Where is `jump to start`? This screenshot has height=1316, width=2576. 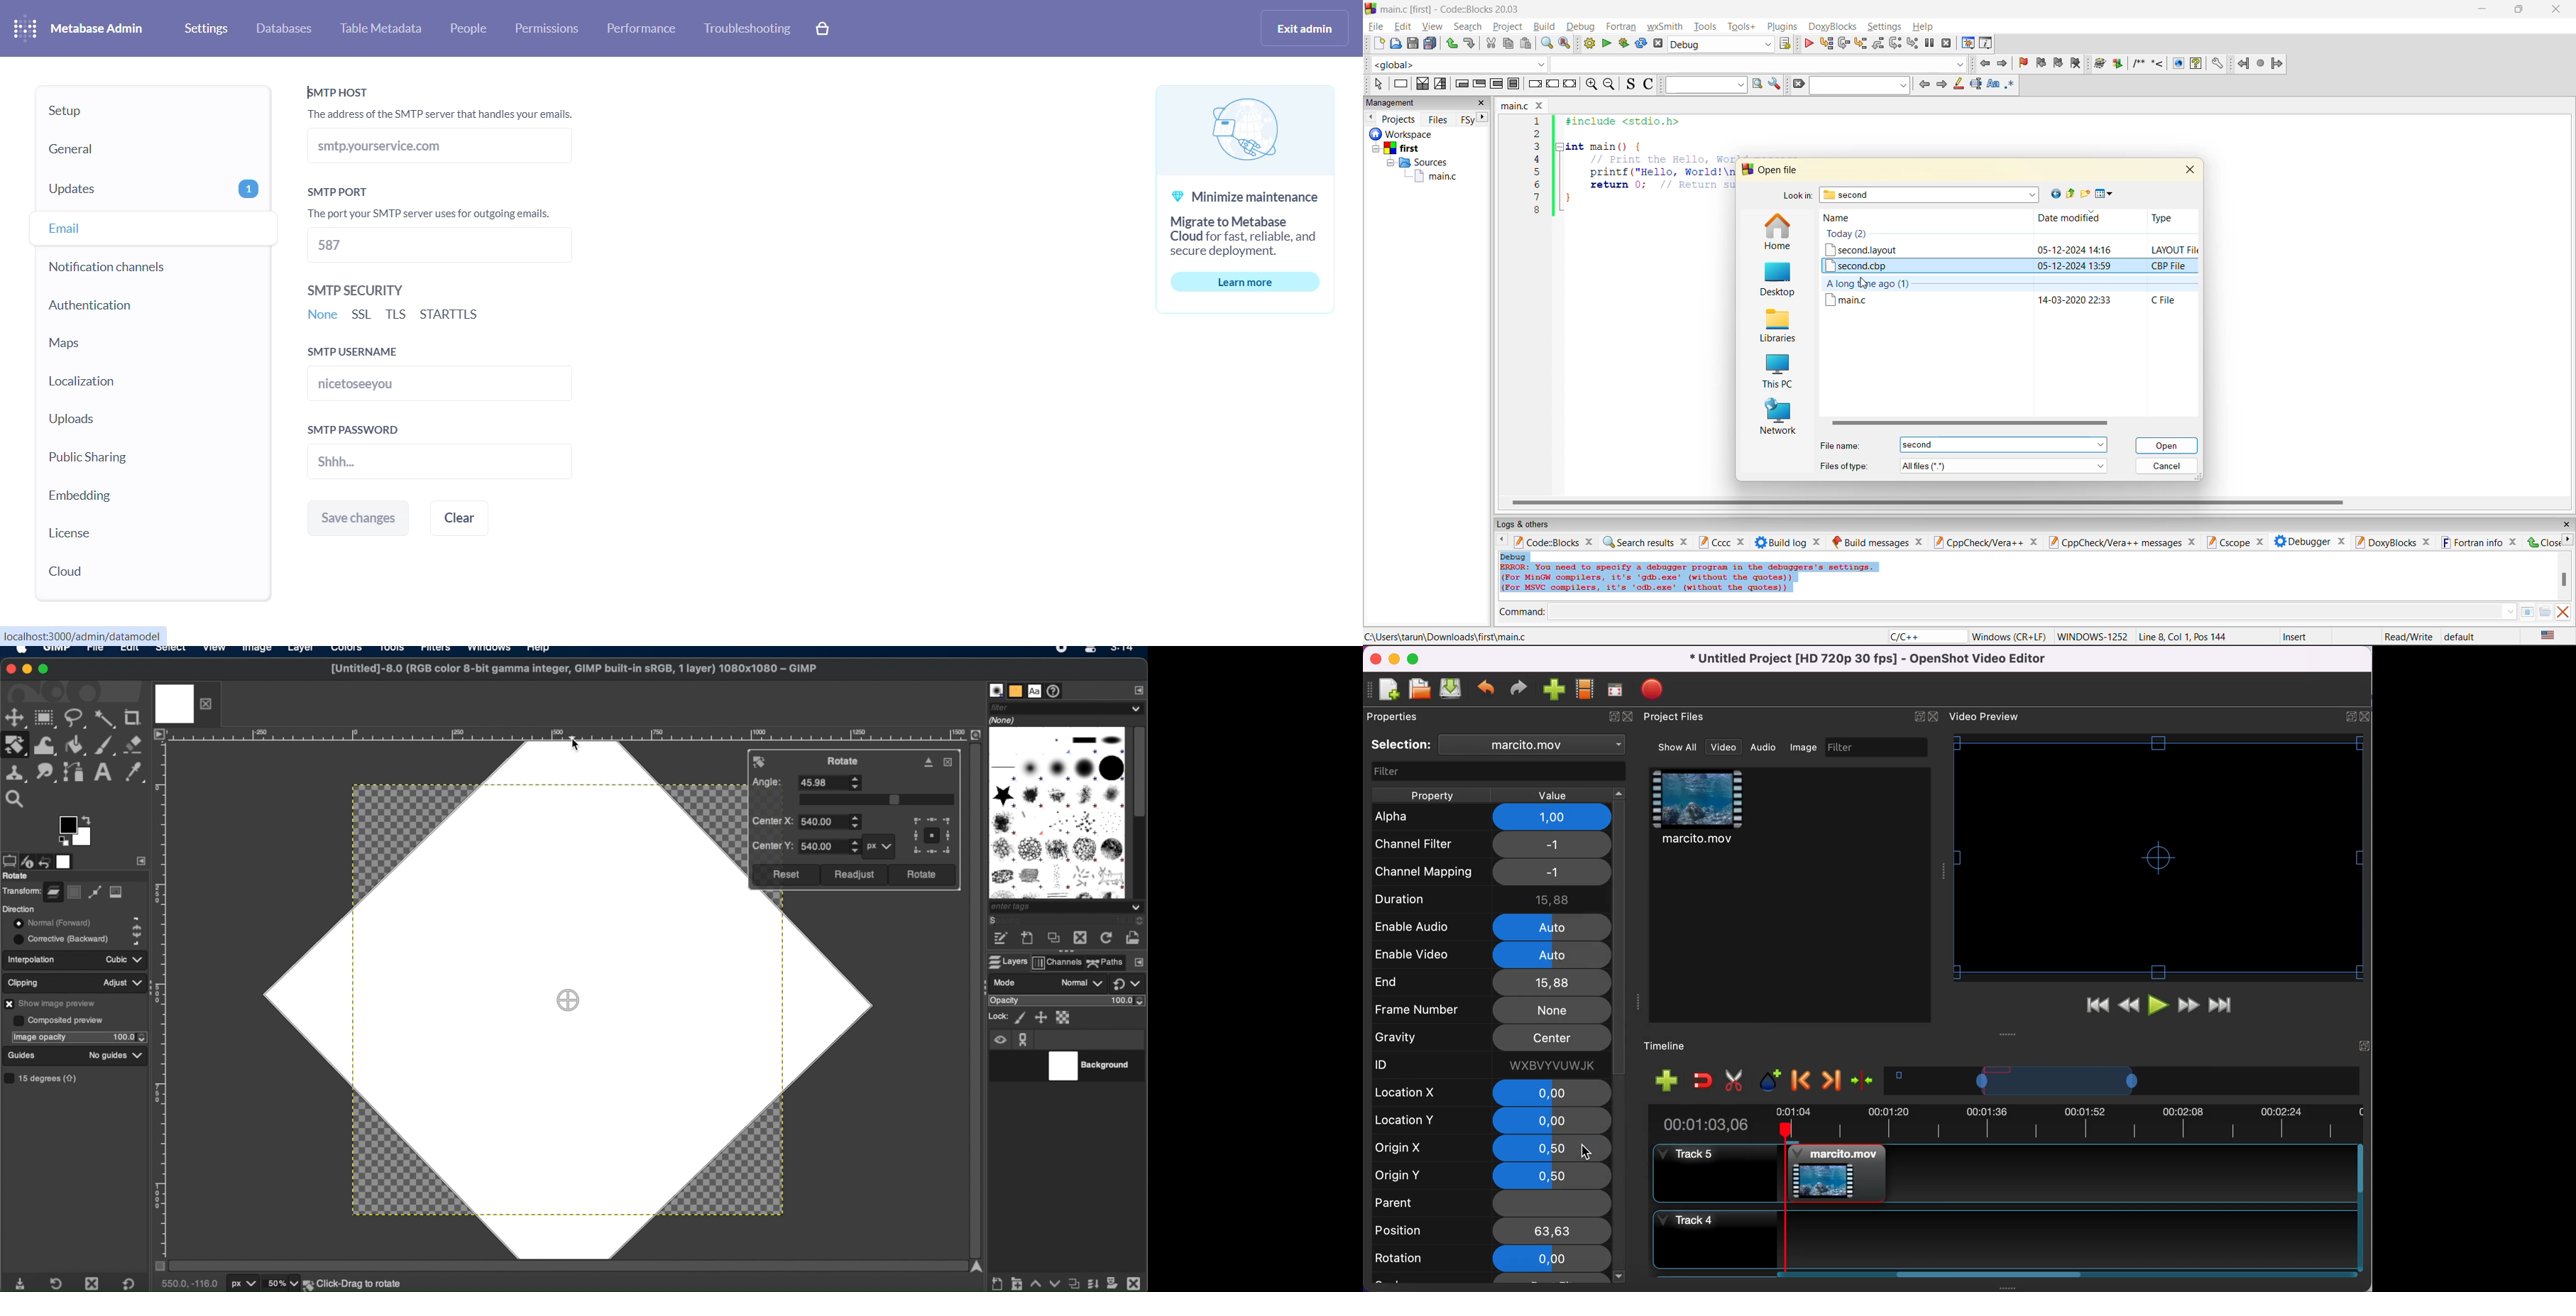
jump to start is located at coordinates (2097, 1008).